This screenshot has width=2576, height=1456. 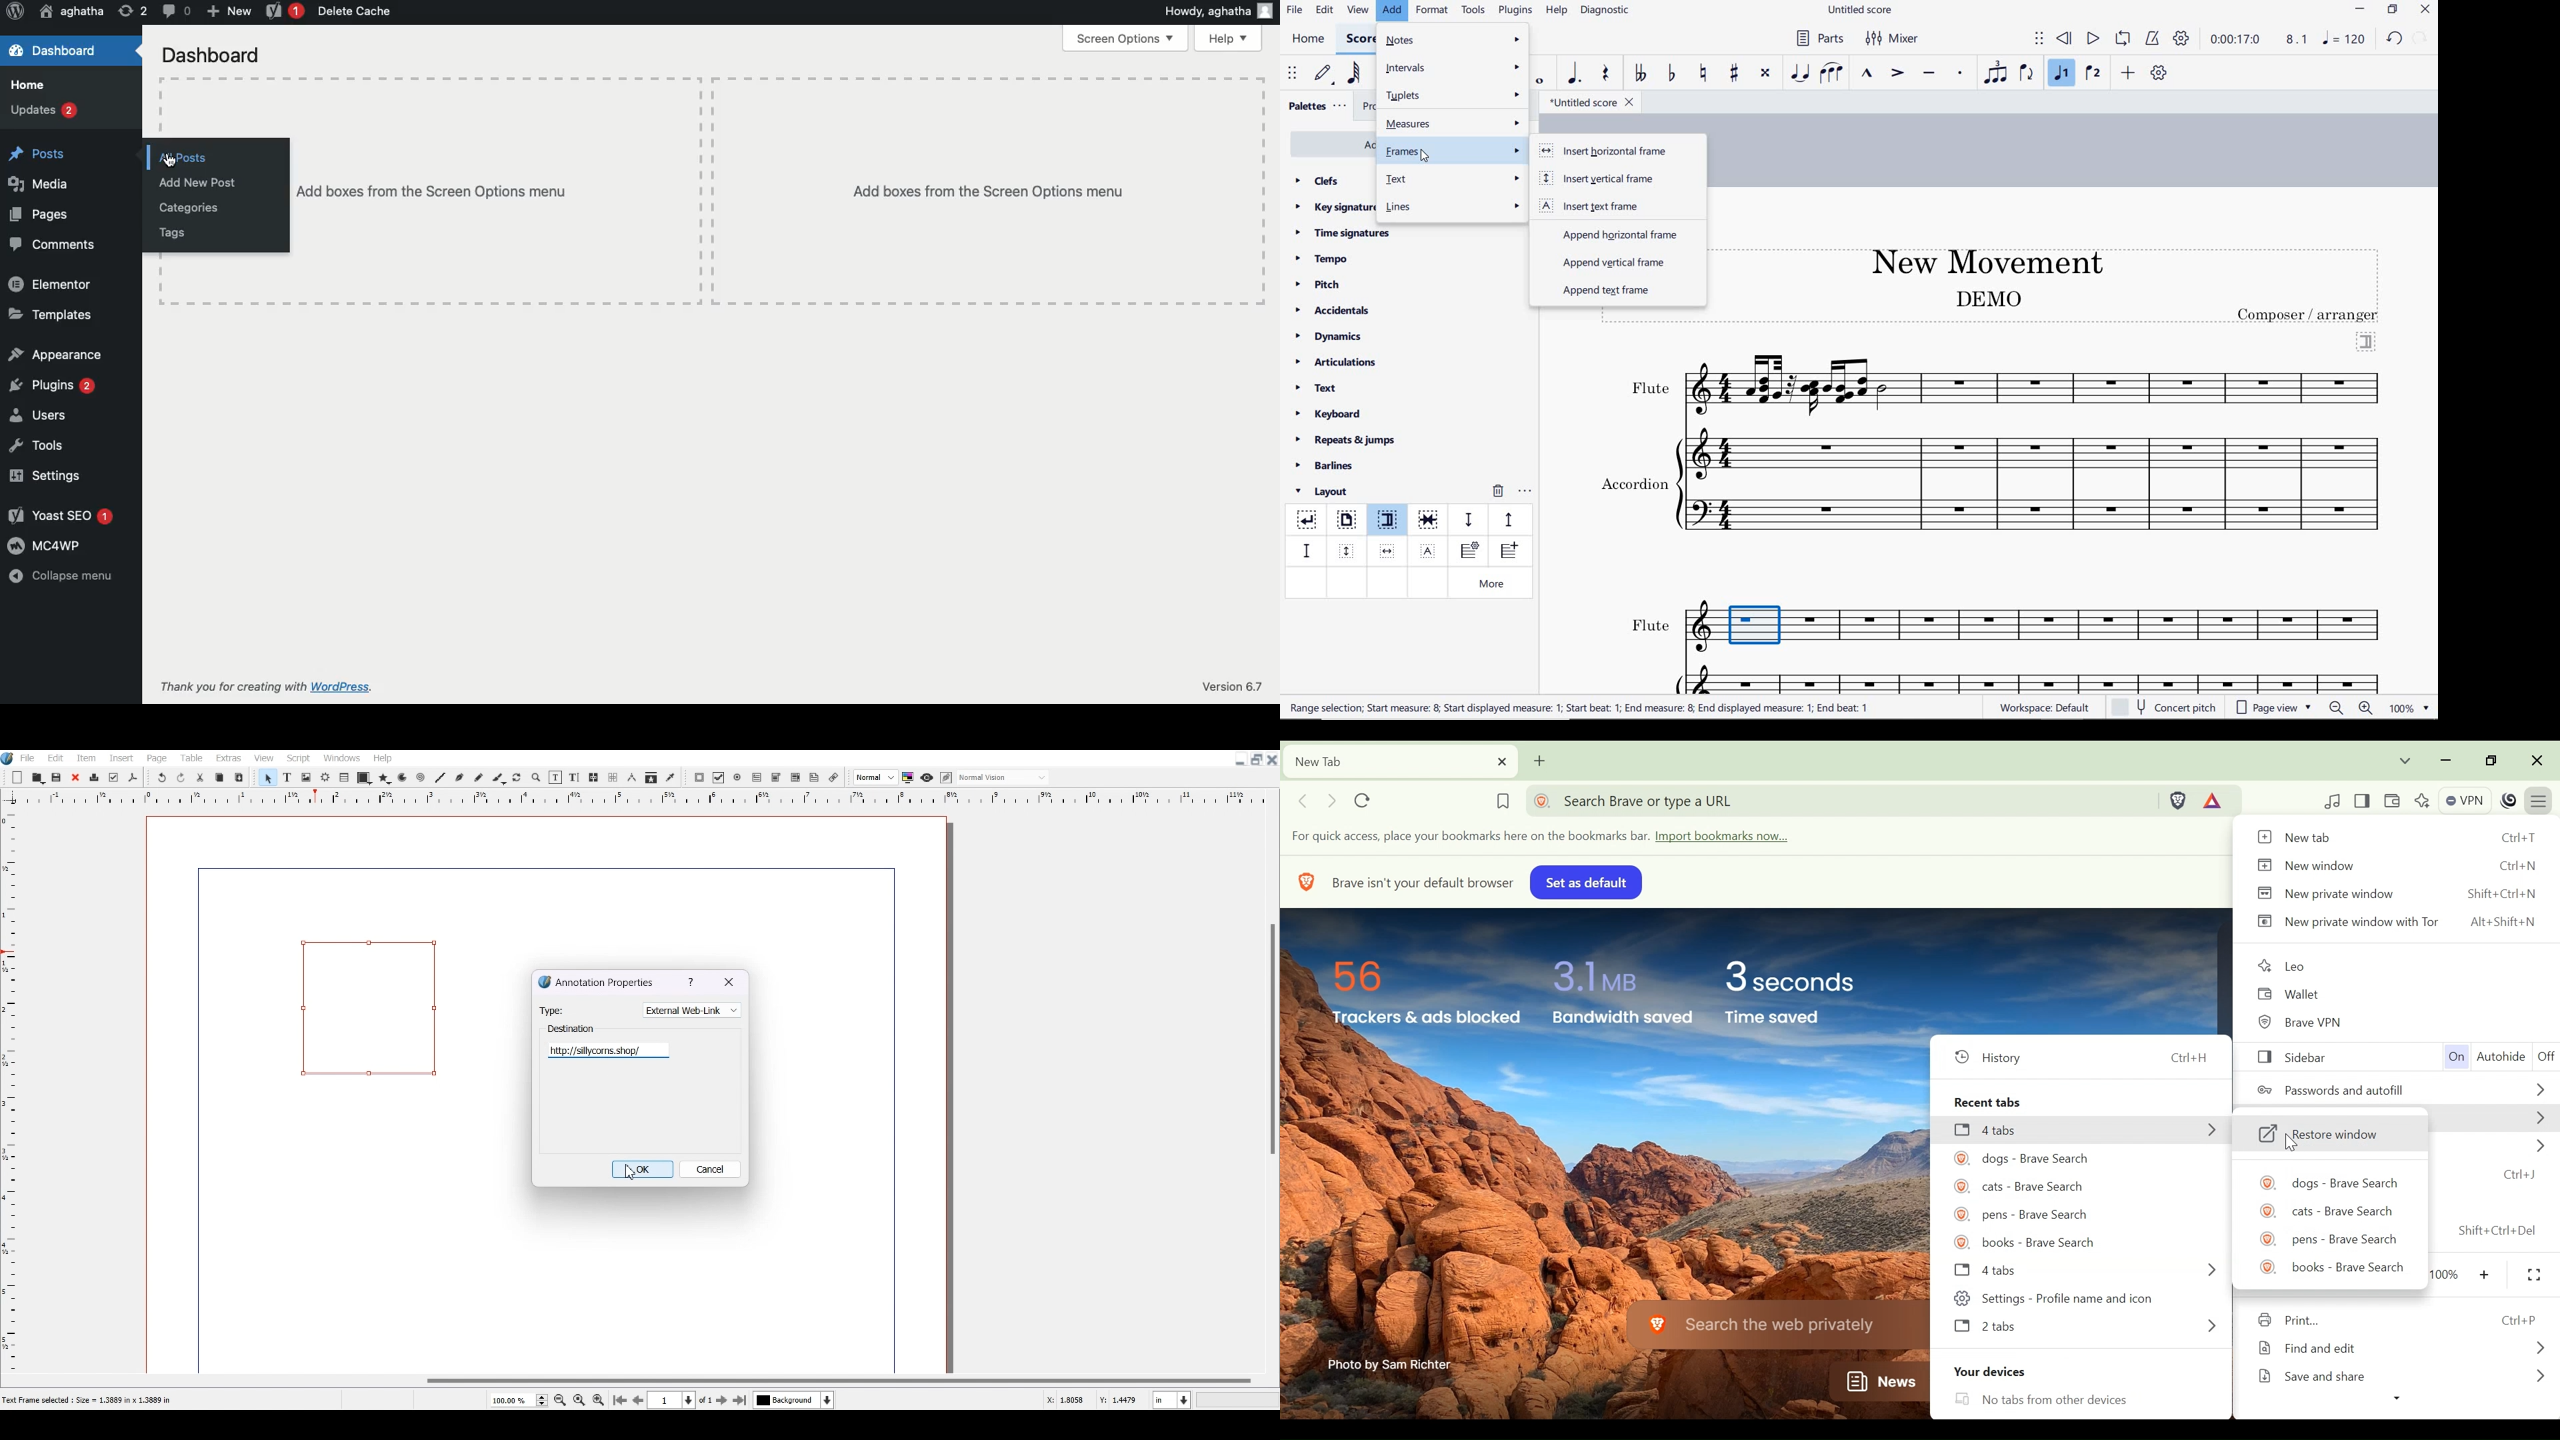 I want to click on insert horizontal, so click(x=1388, y=551).